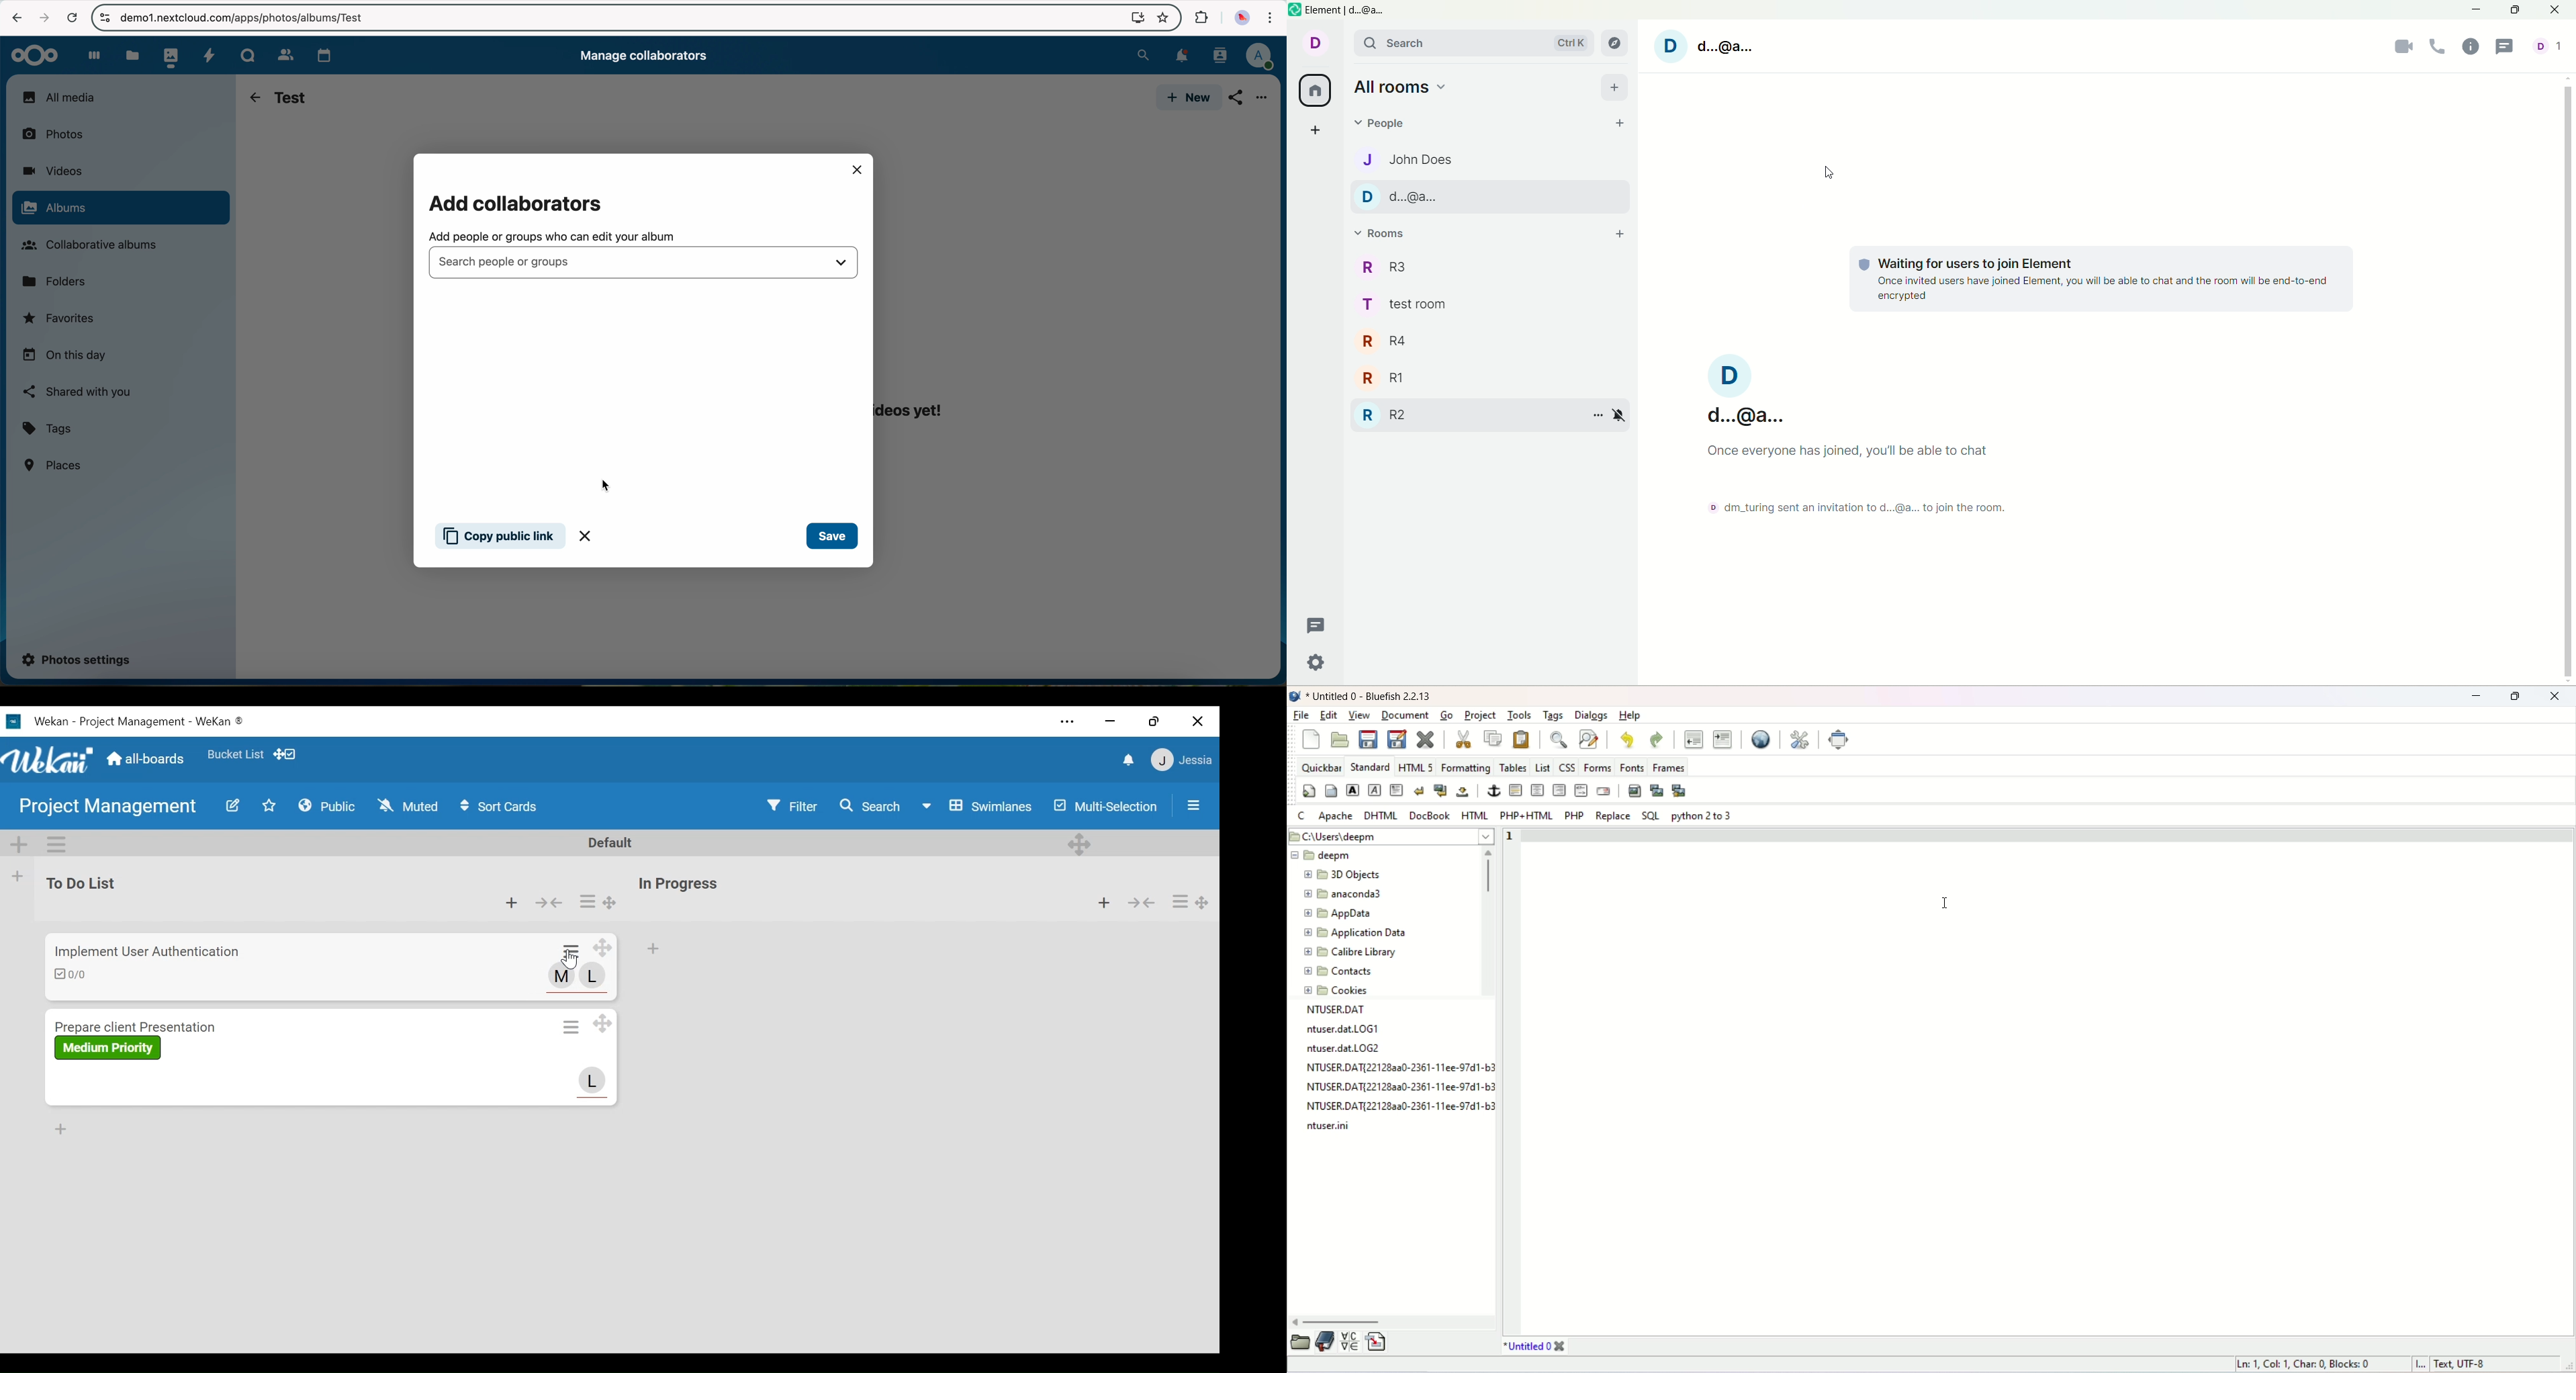 The height and width of the screenshot is (1400, 2576). I want to click on calendar, so click(322, 53).